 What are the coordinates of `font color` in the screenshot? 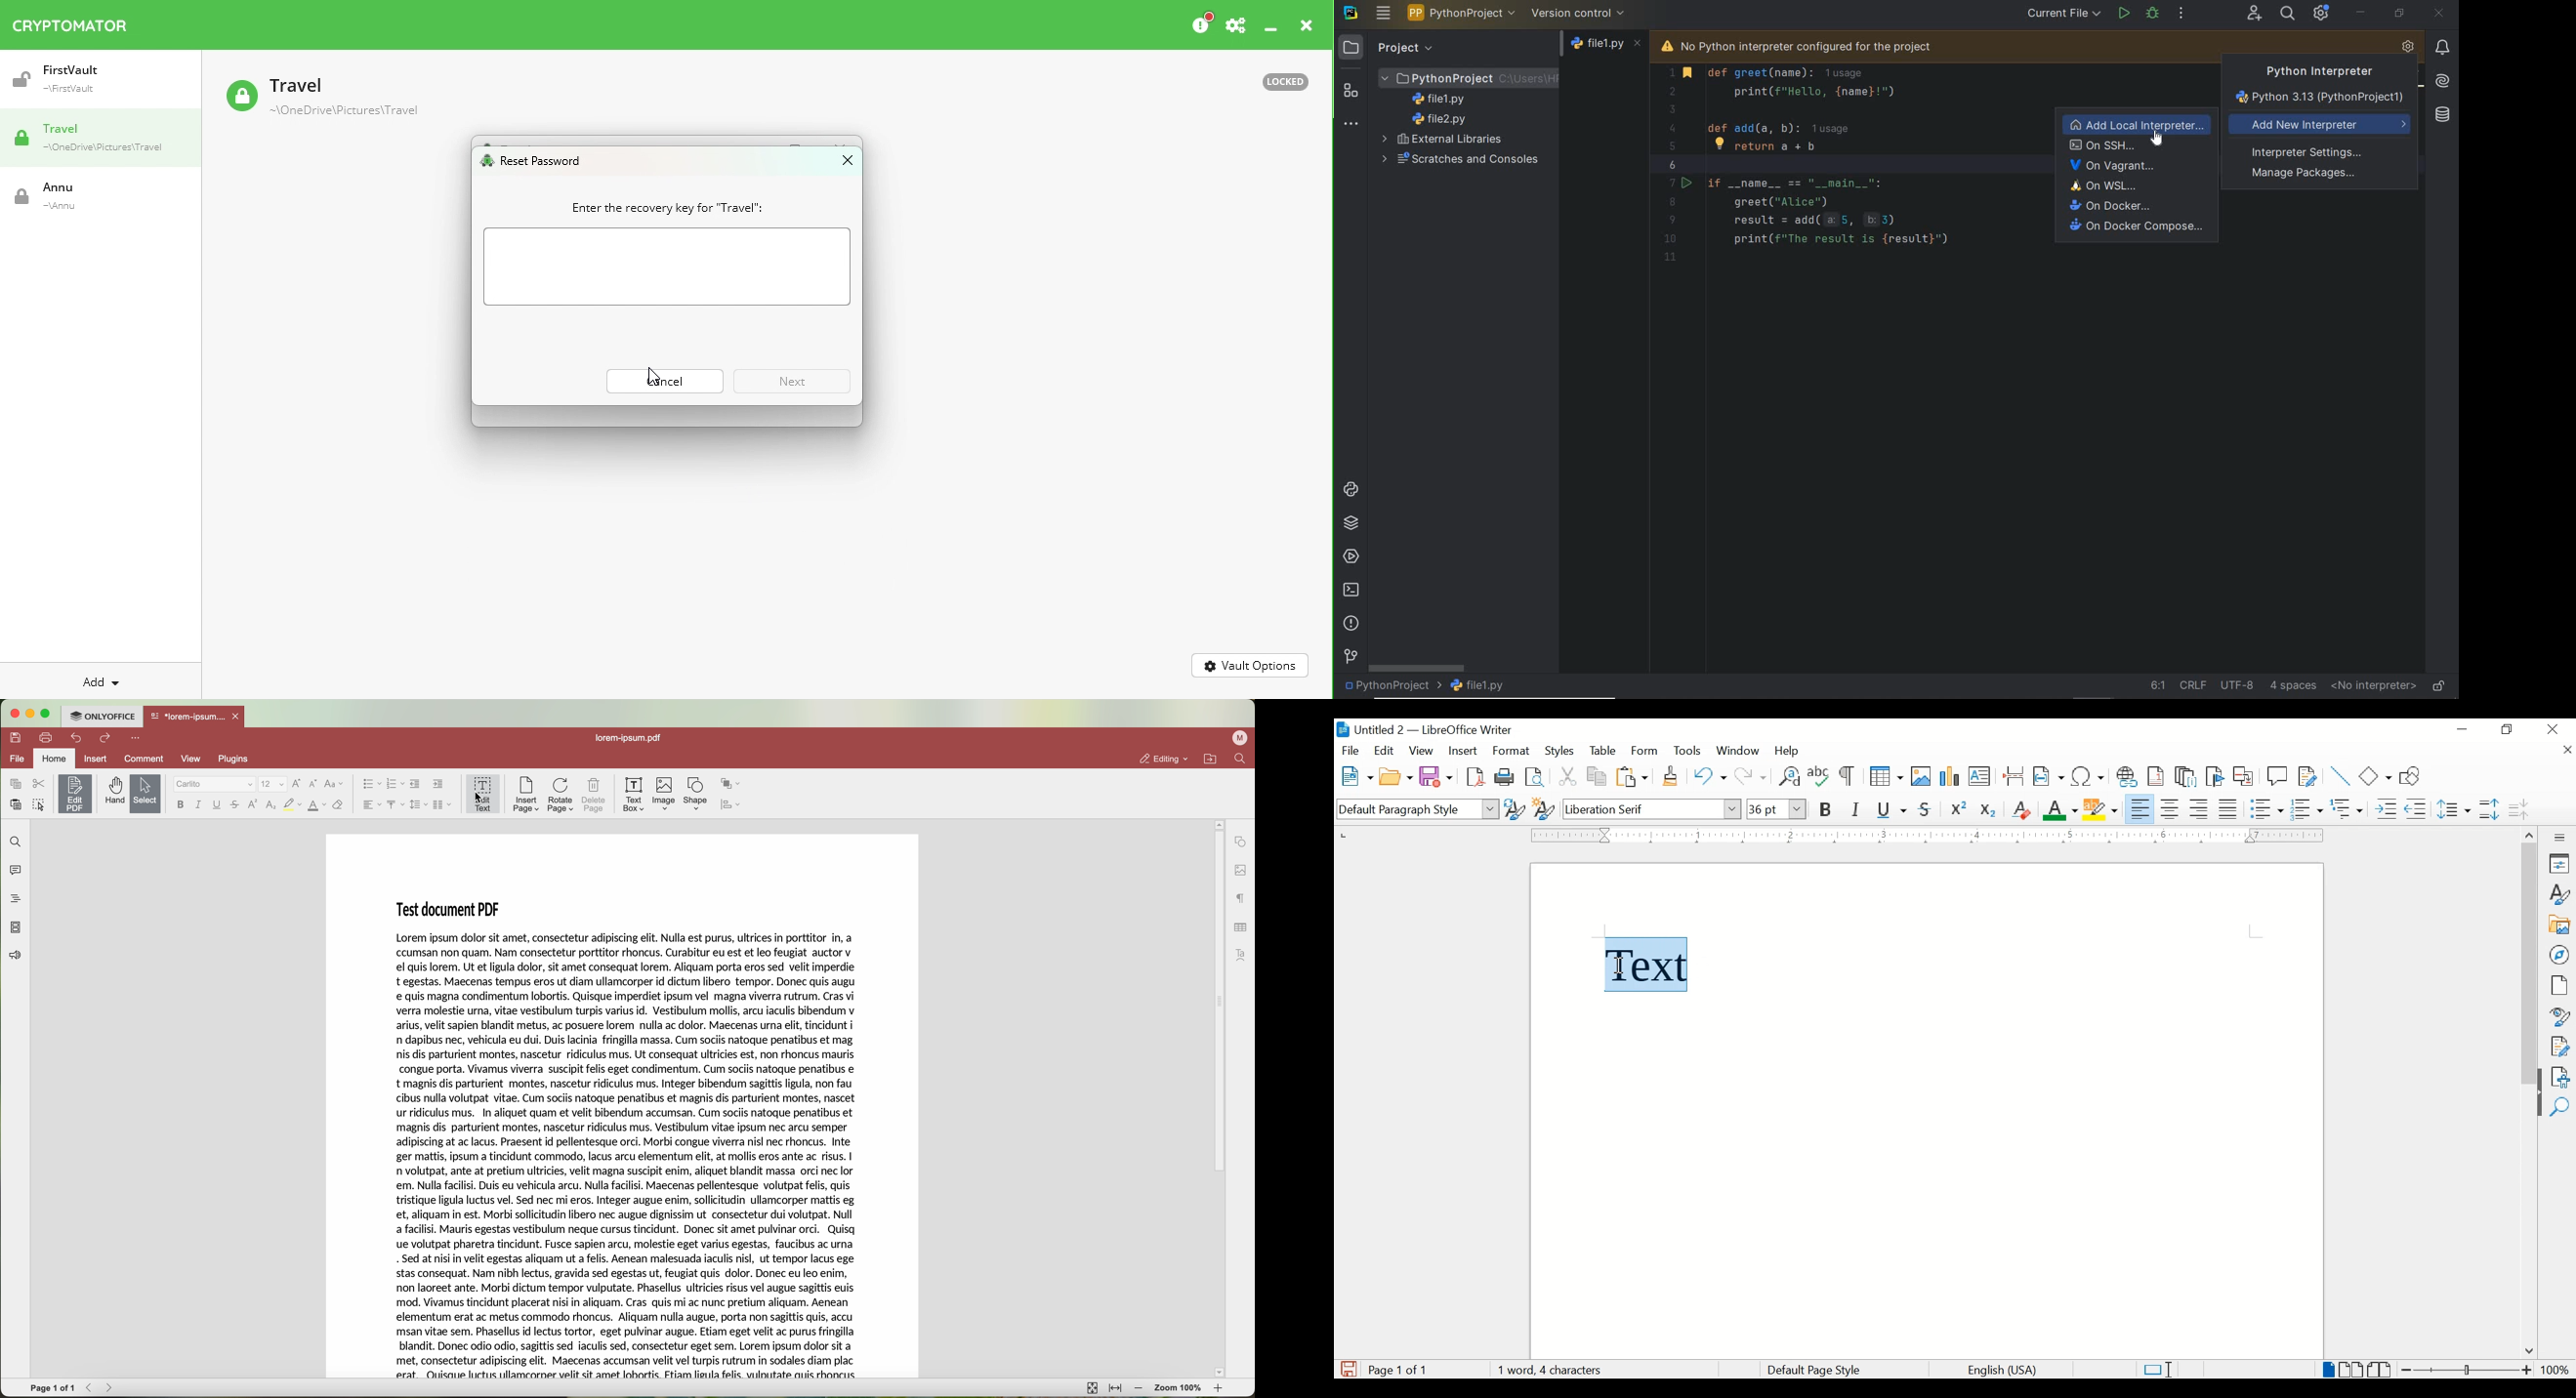 It's located at (317, 806).